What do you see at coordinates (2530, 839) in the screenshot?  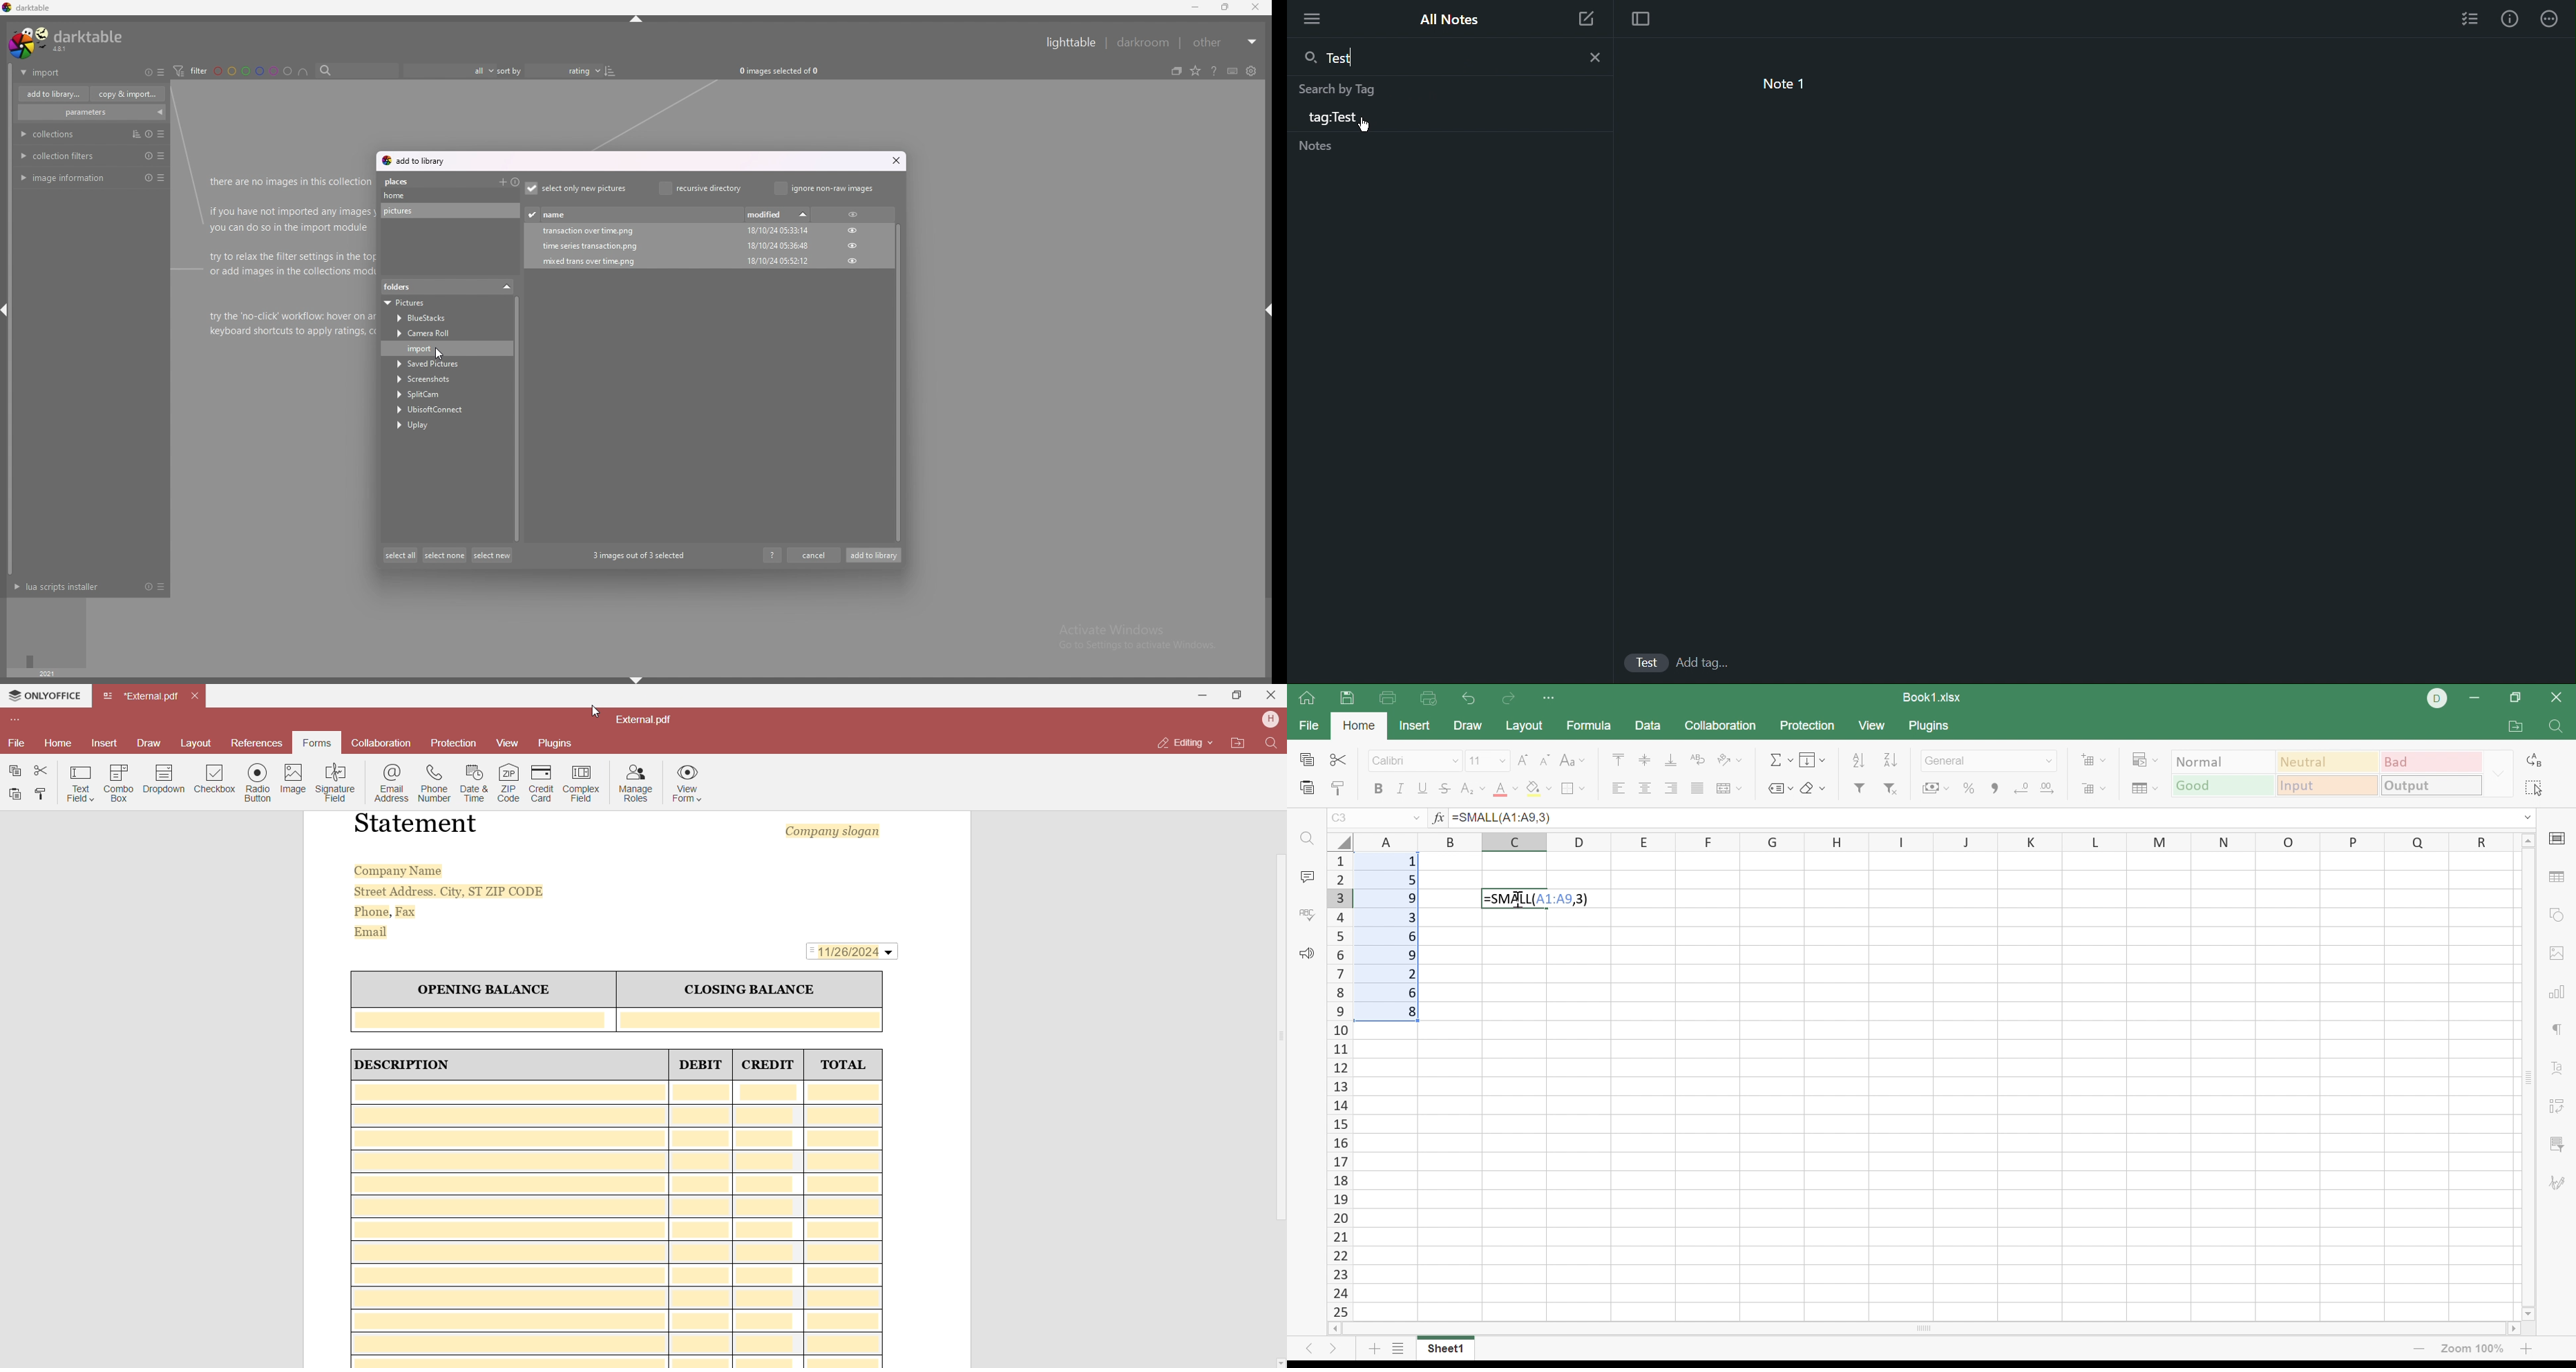 I see `Scroll up` at bounding box center [2530, 839].